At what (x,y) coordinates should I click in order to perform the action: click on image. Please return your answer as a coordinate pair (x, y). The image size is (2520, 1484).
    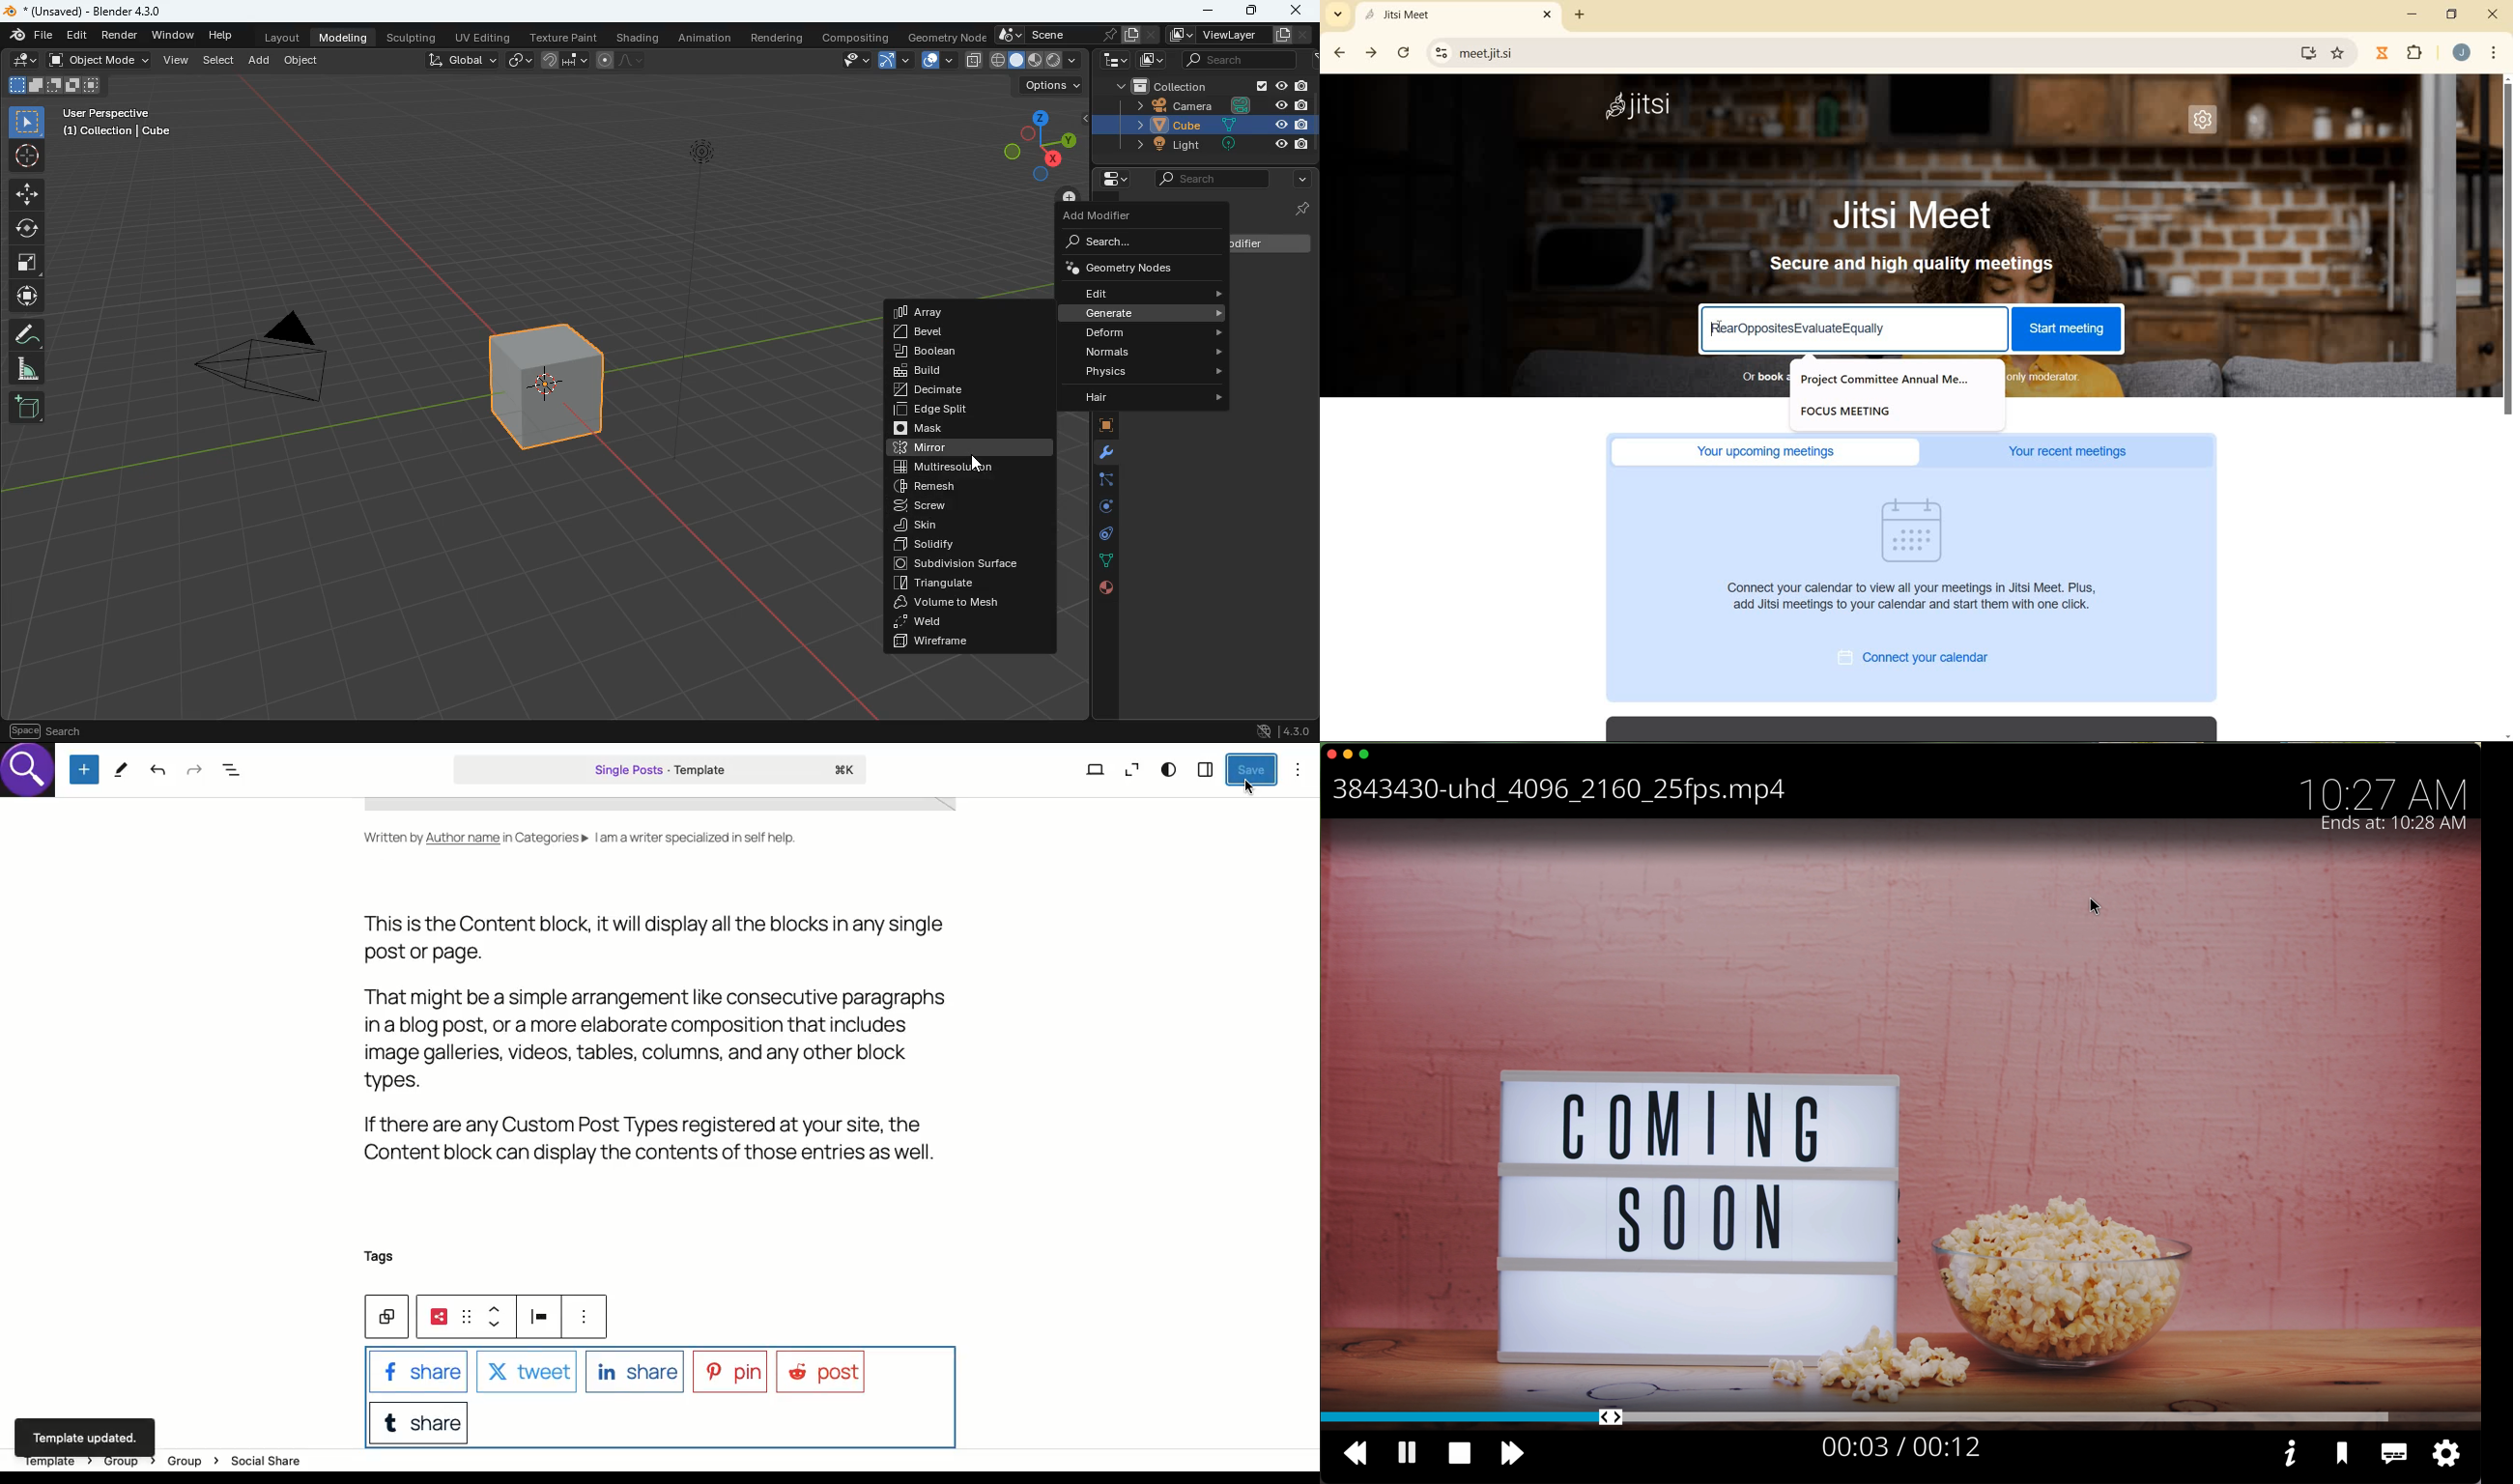
    Looking at the image, I should click on (1150, 61).